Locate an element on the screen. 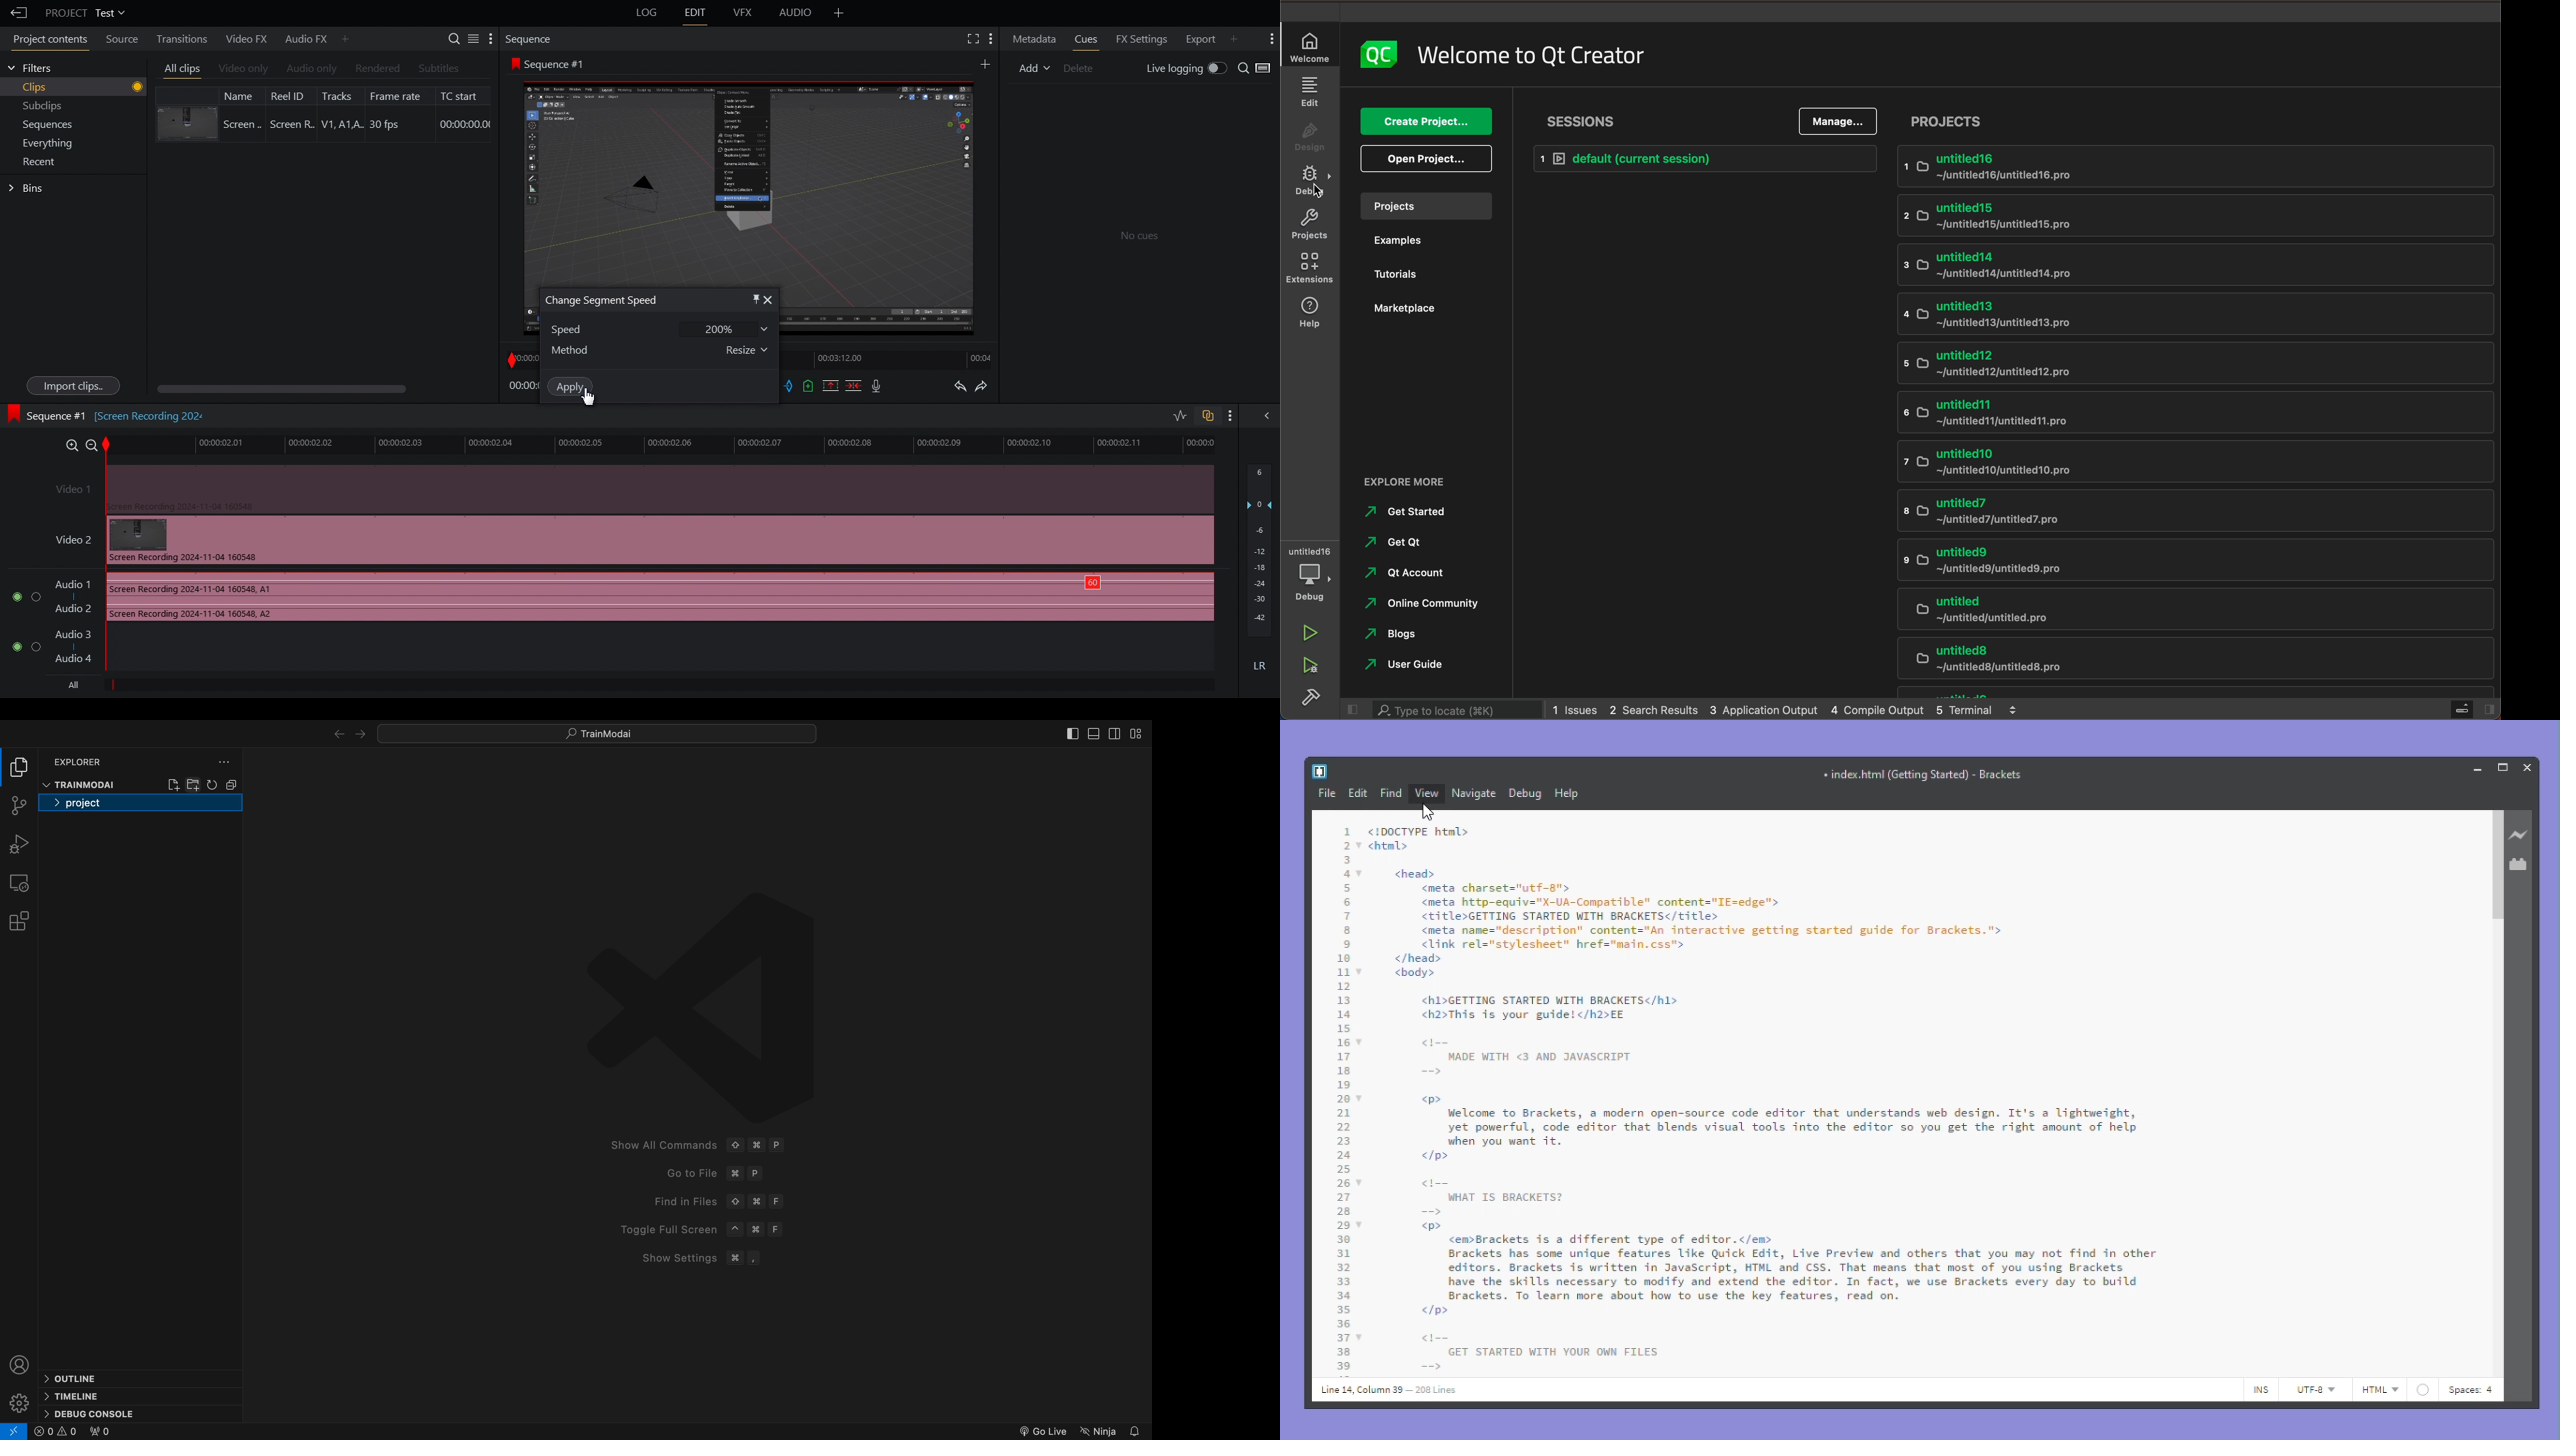 Image resolution: width=2576 pixels, height=1456 pixels. More is located at coordinates (346, 38).